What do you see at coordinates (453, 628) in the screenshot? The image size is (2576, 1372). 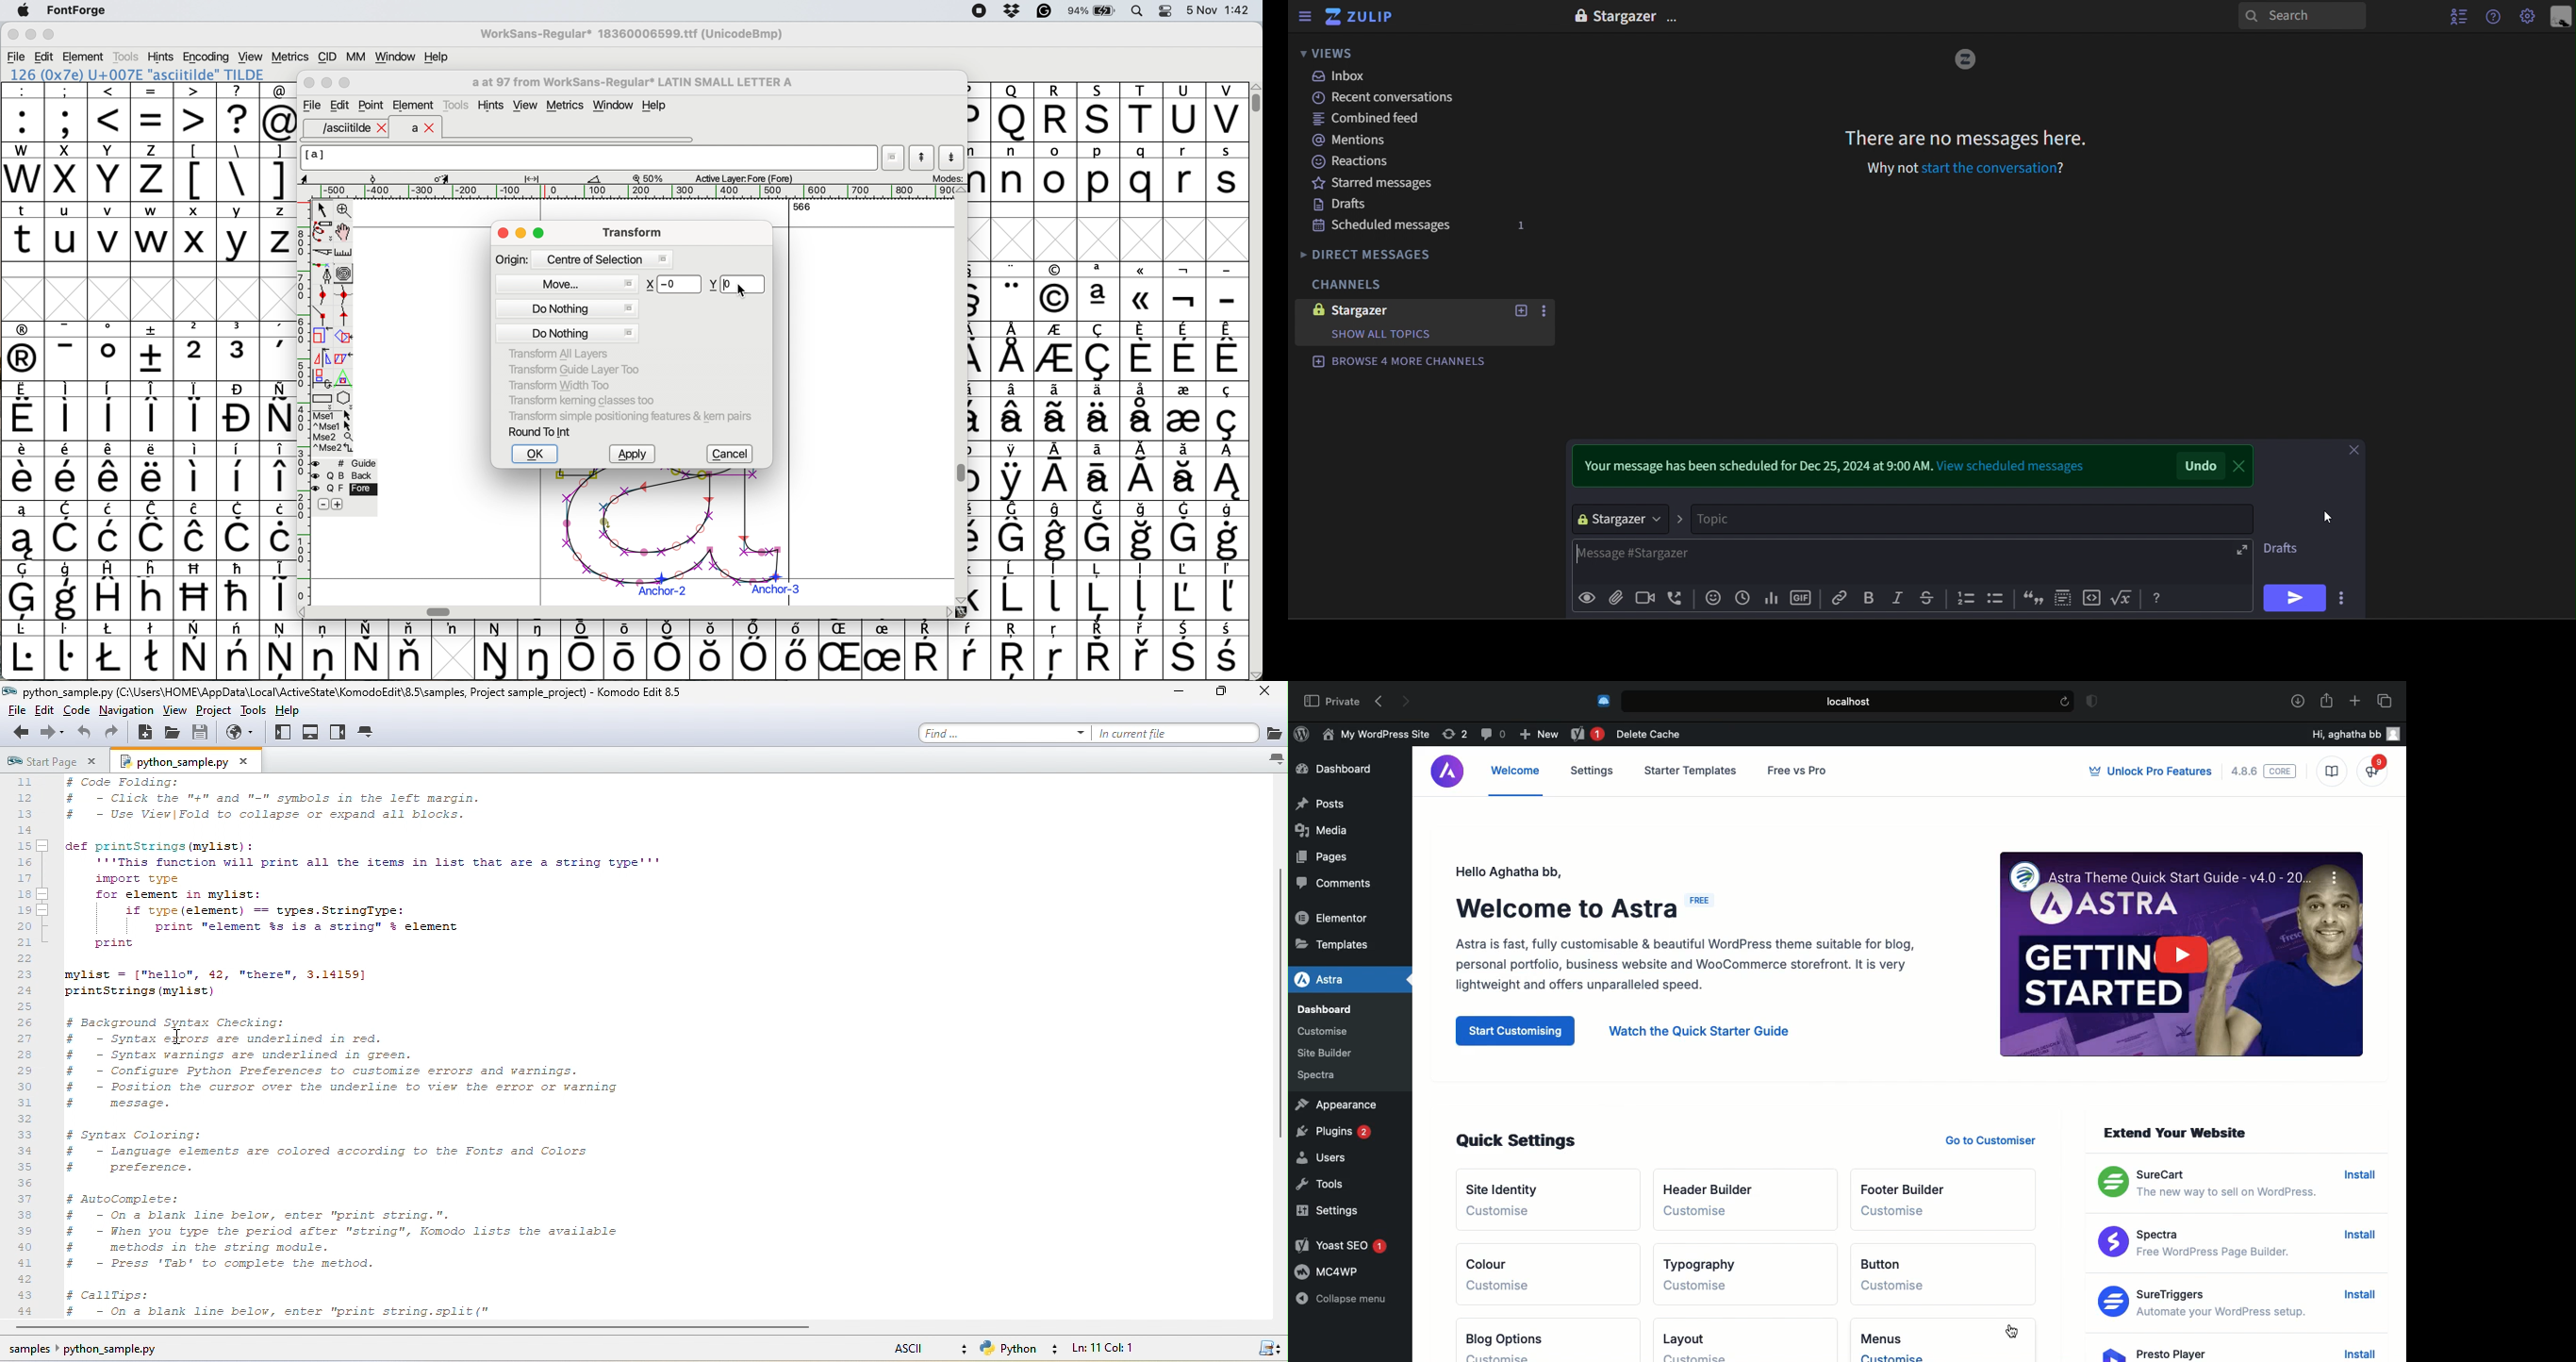 I see `symbol` at bounding box center [453, 628].